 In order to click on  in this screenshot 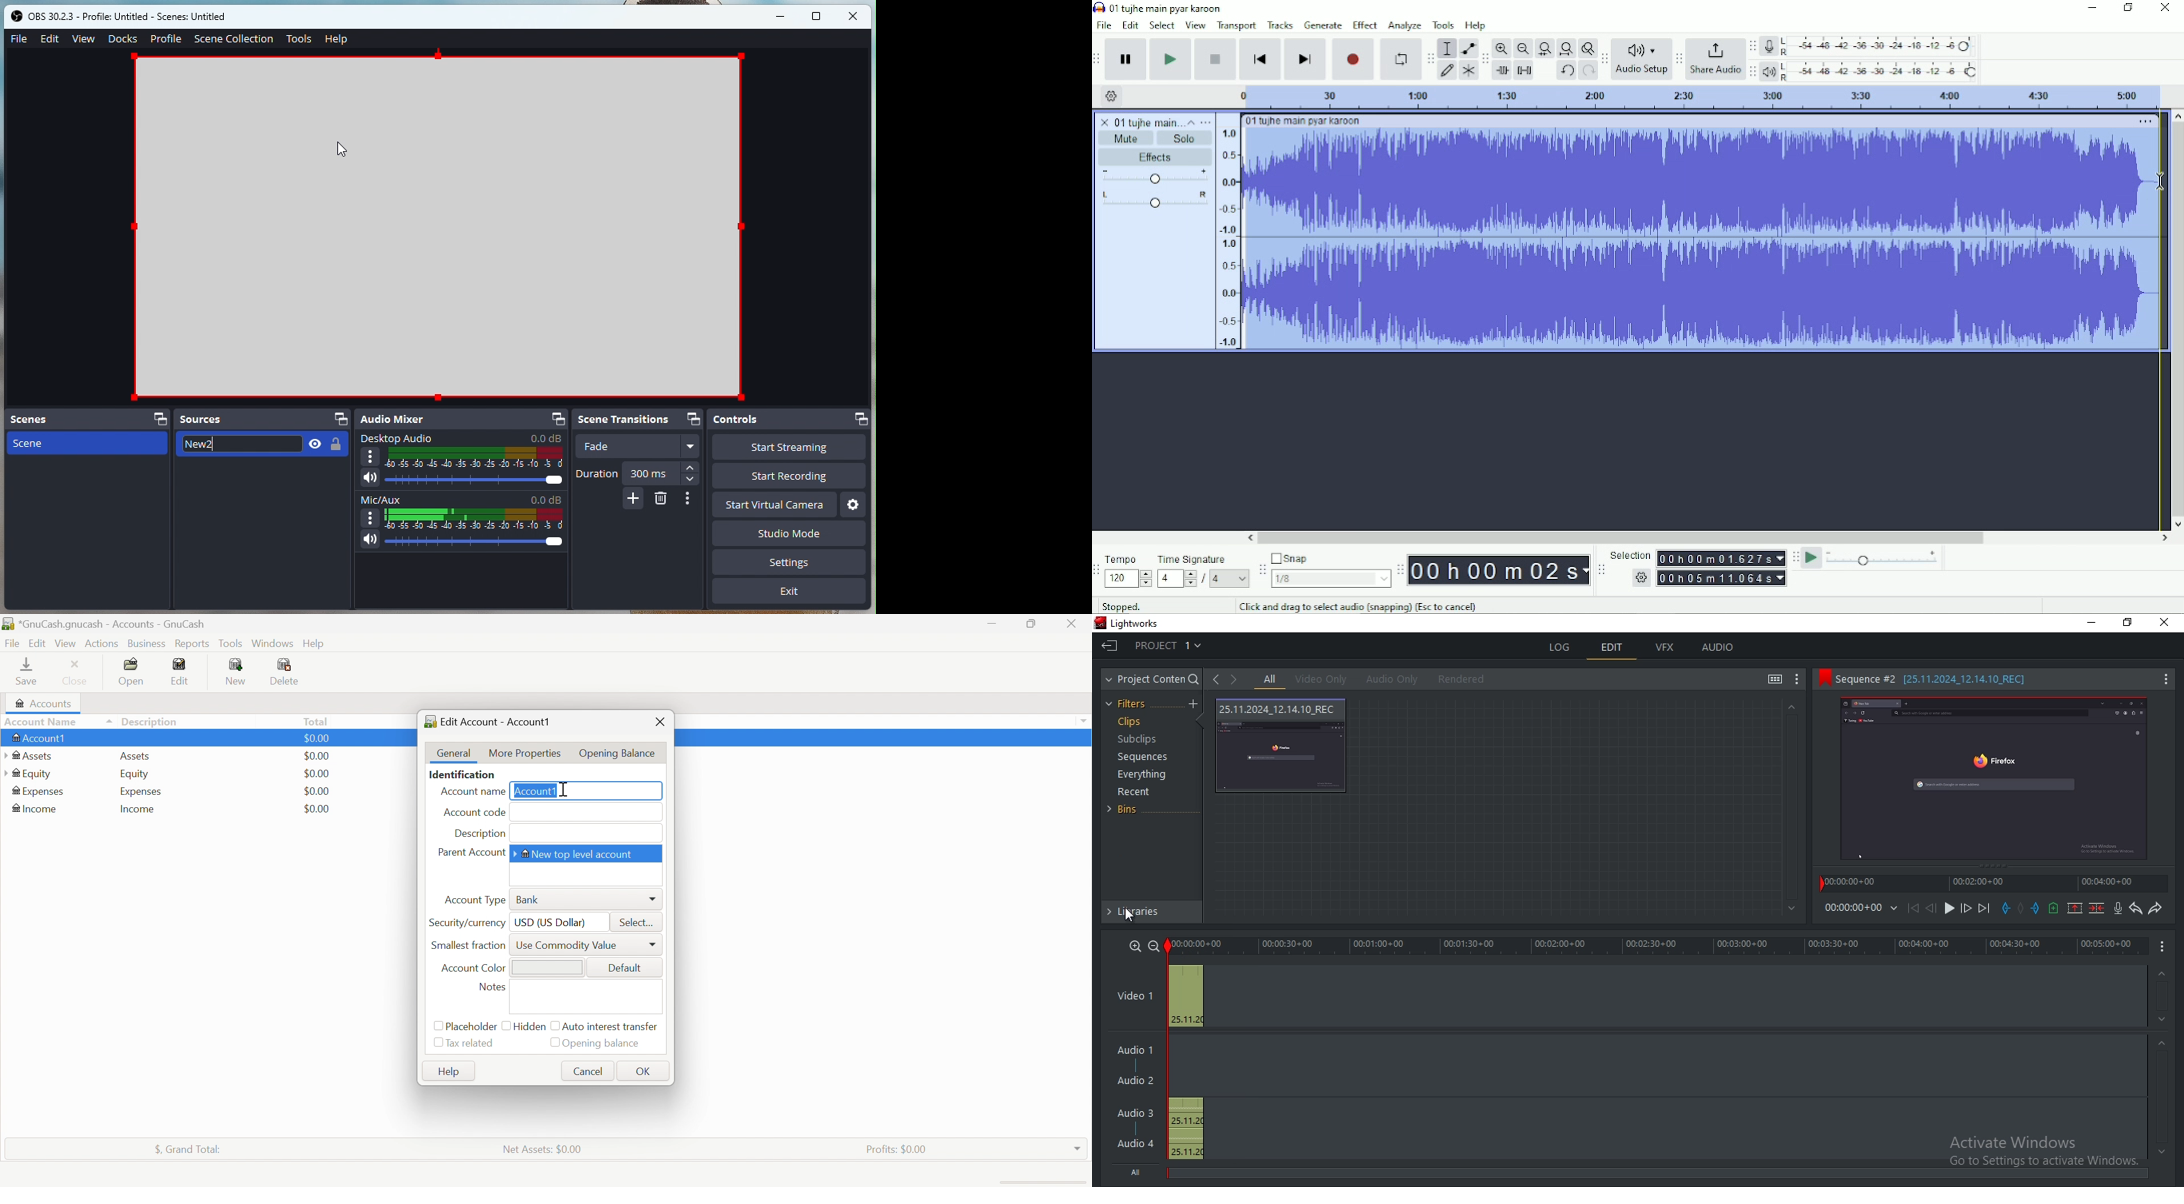, I will do `click(1639, 578)`.